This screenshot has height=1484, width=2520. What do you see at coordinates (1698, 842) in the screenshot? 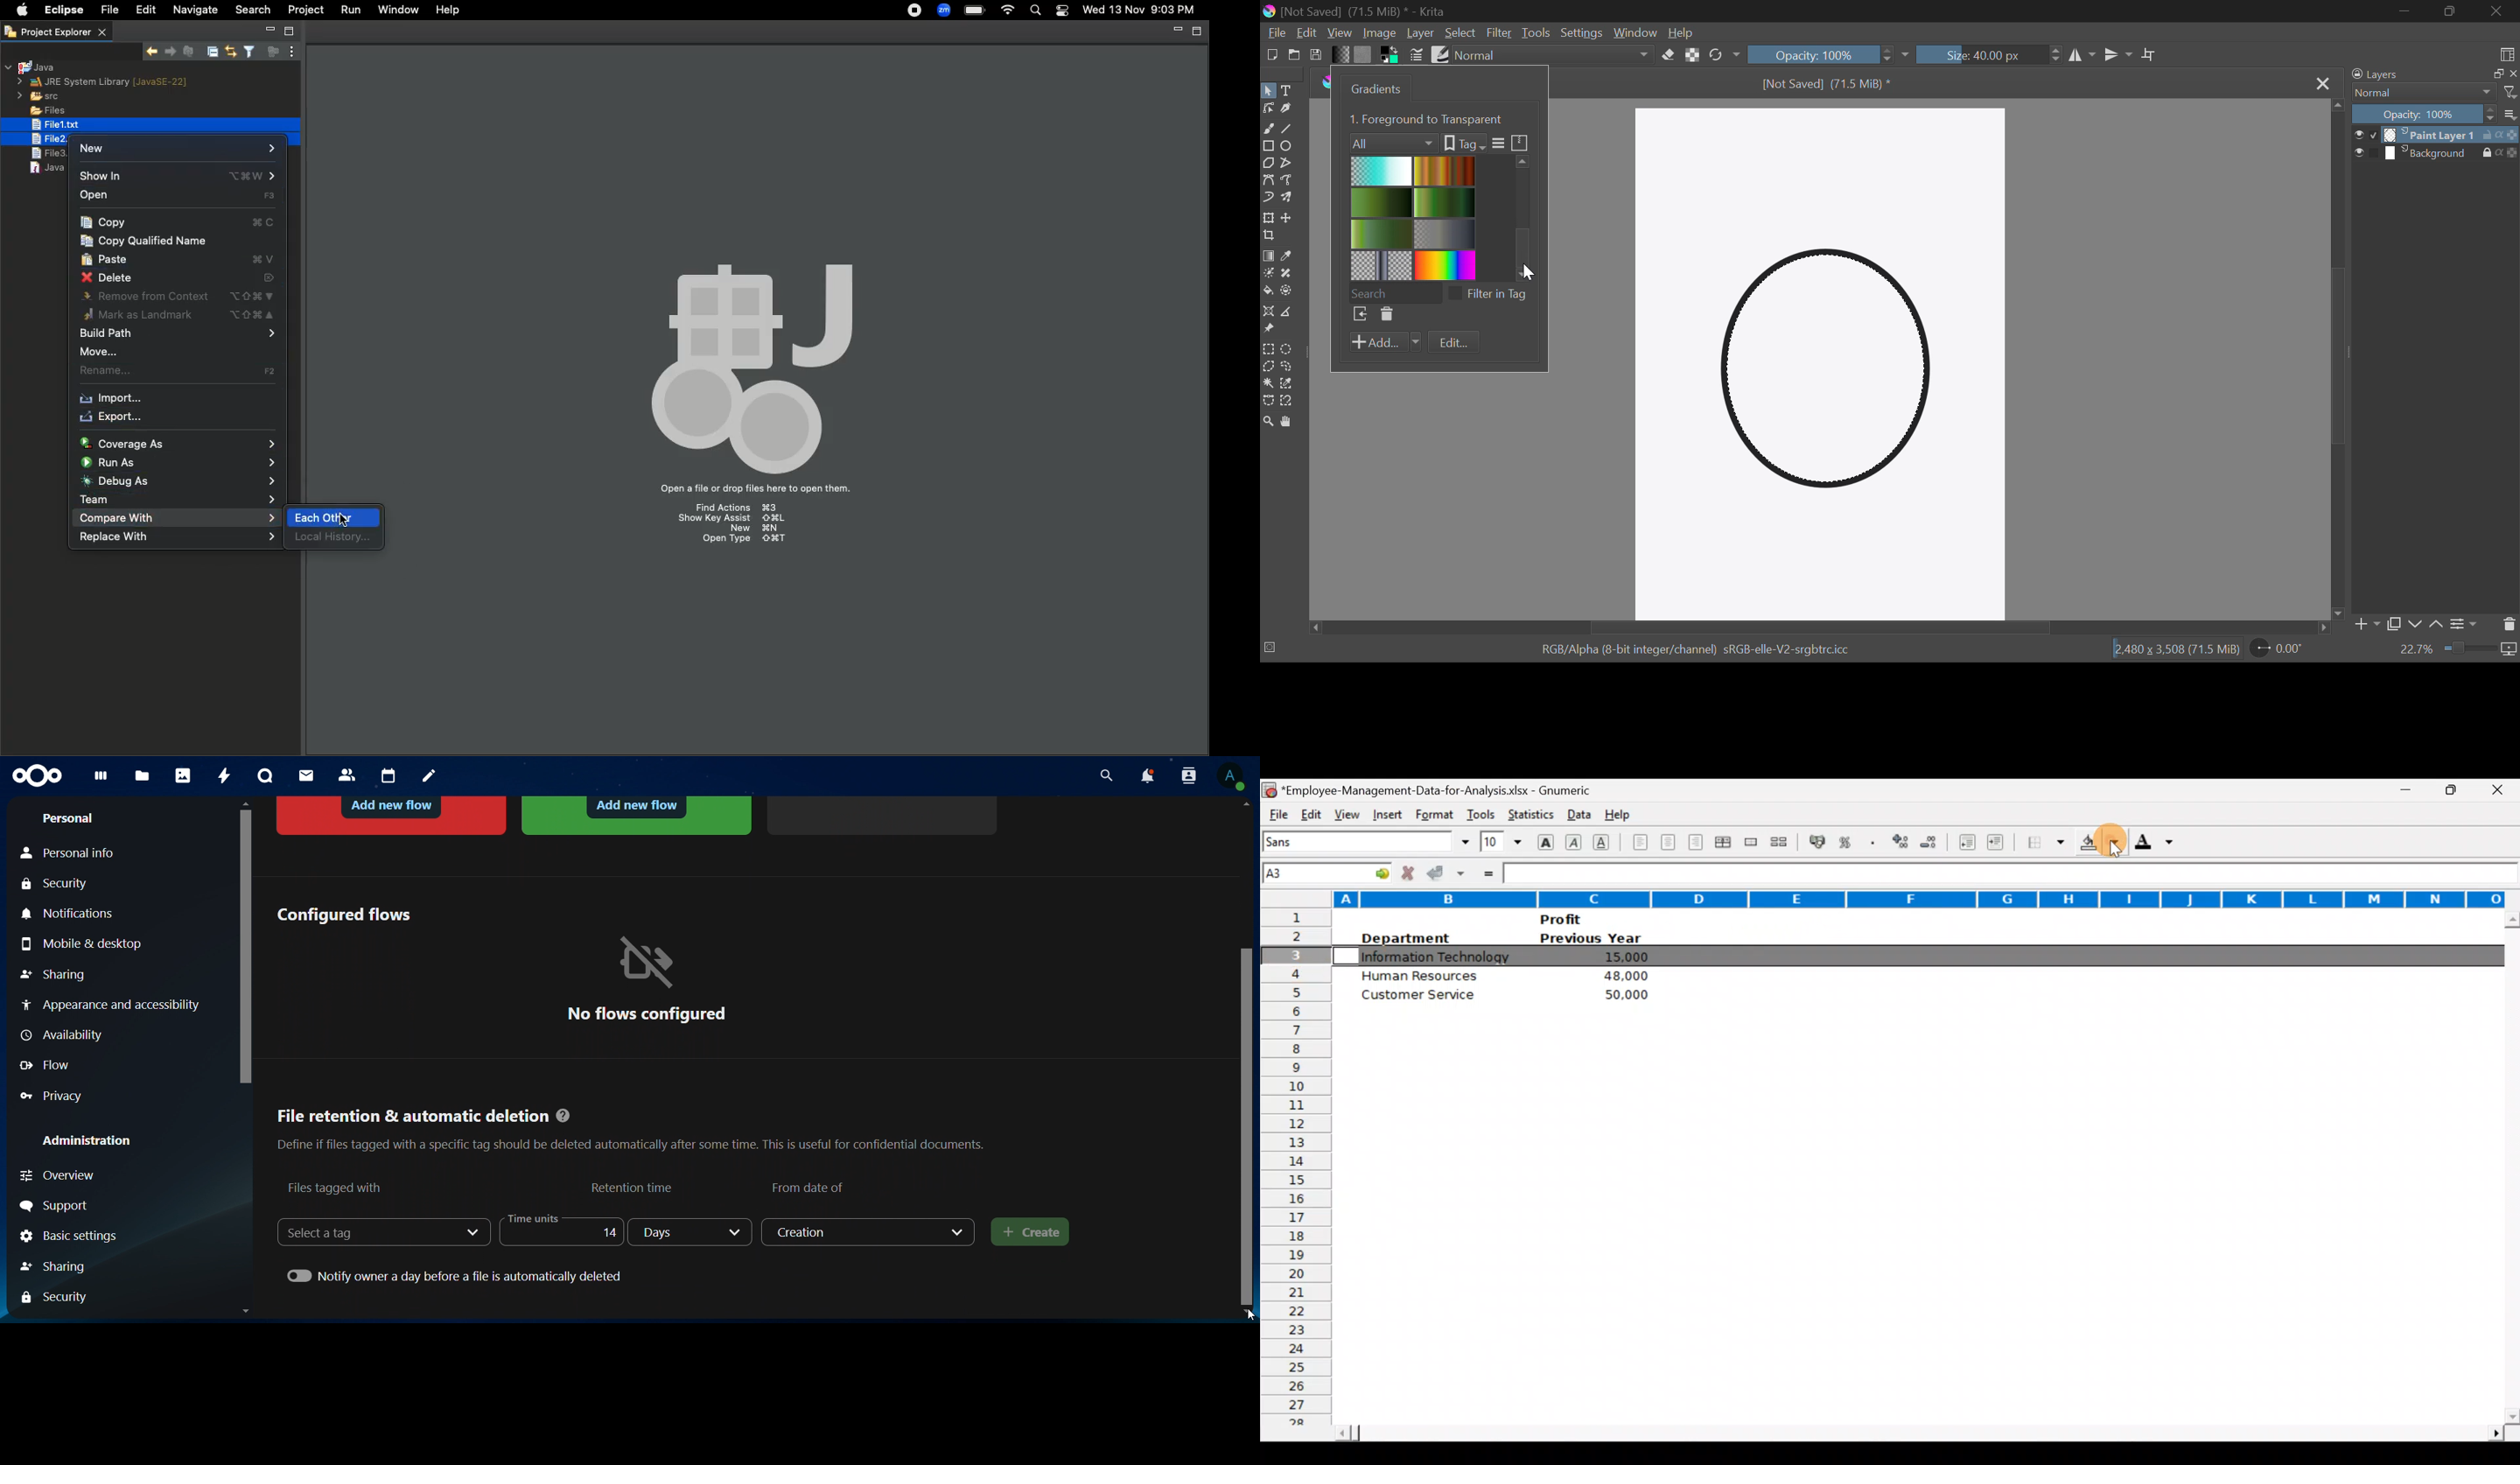
I see `Align right` at bounding box center [1698, 842].